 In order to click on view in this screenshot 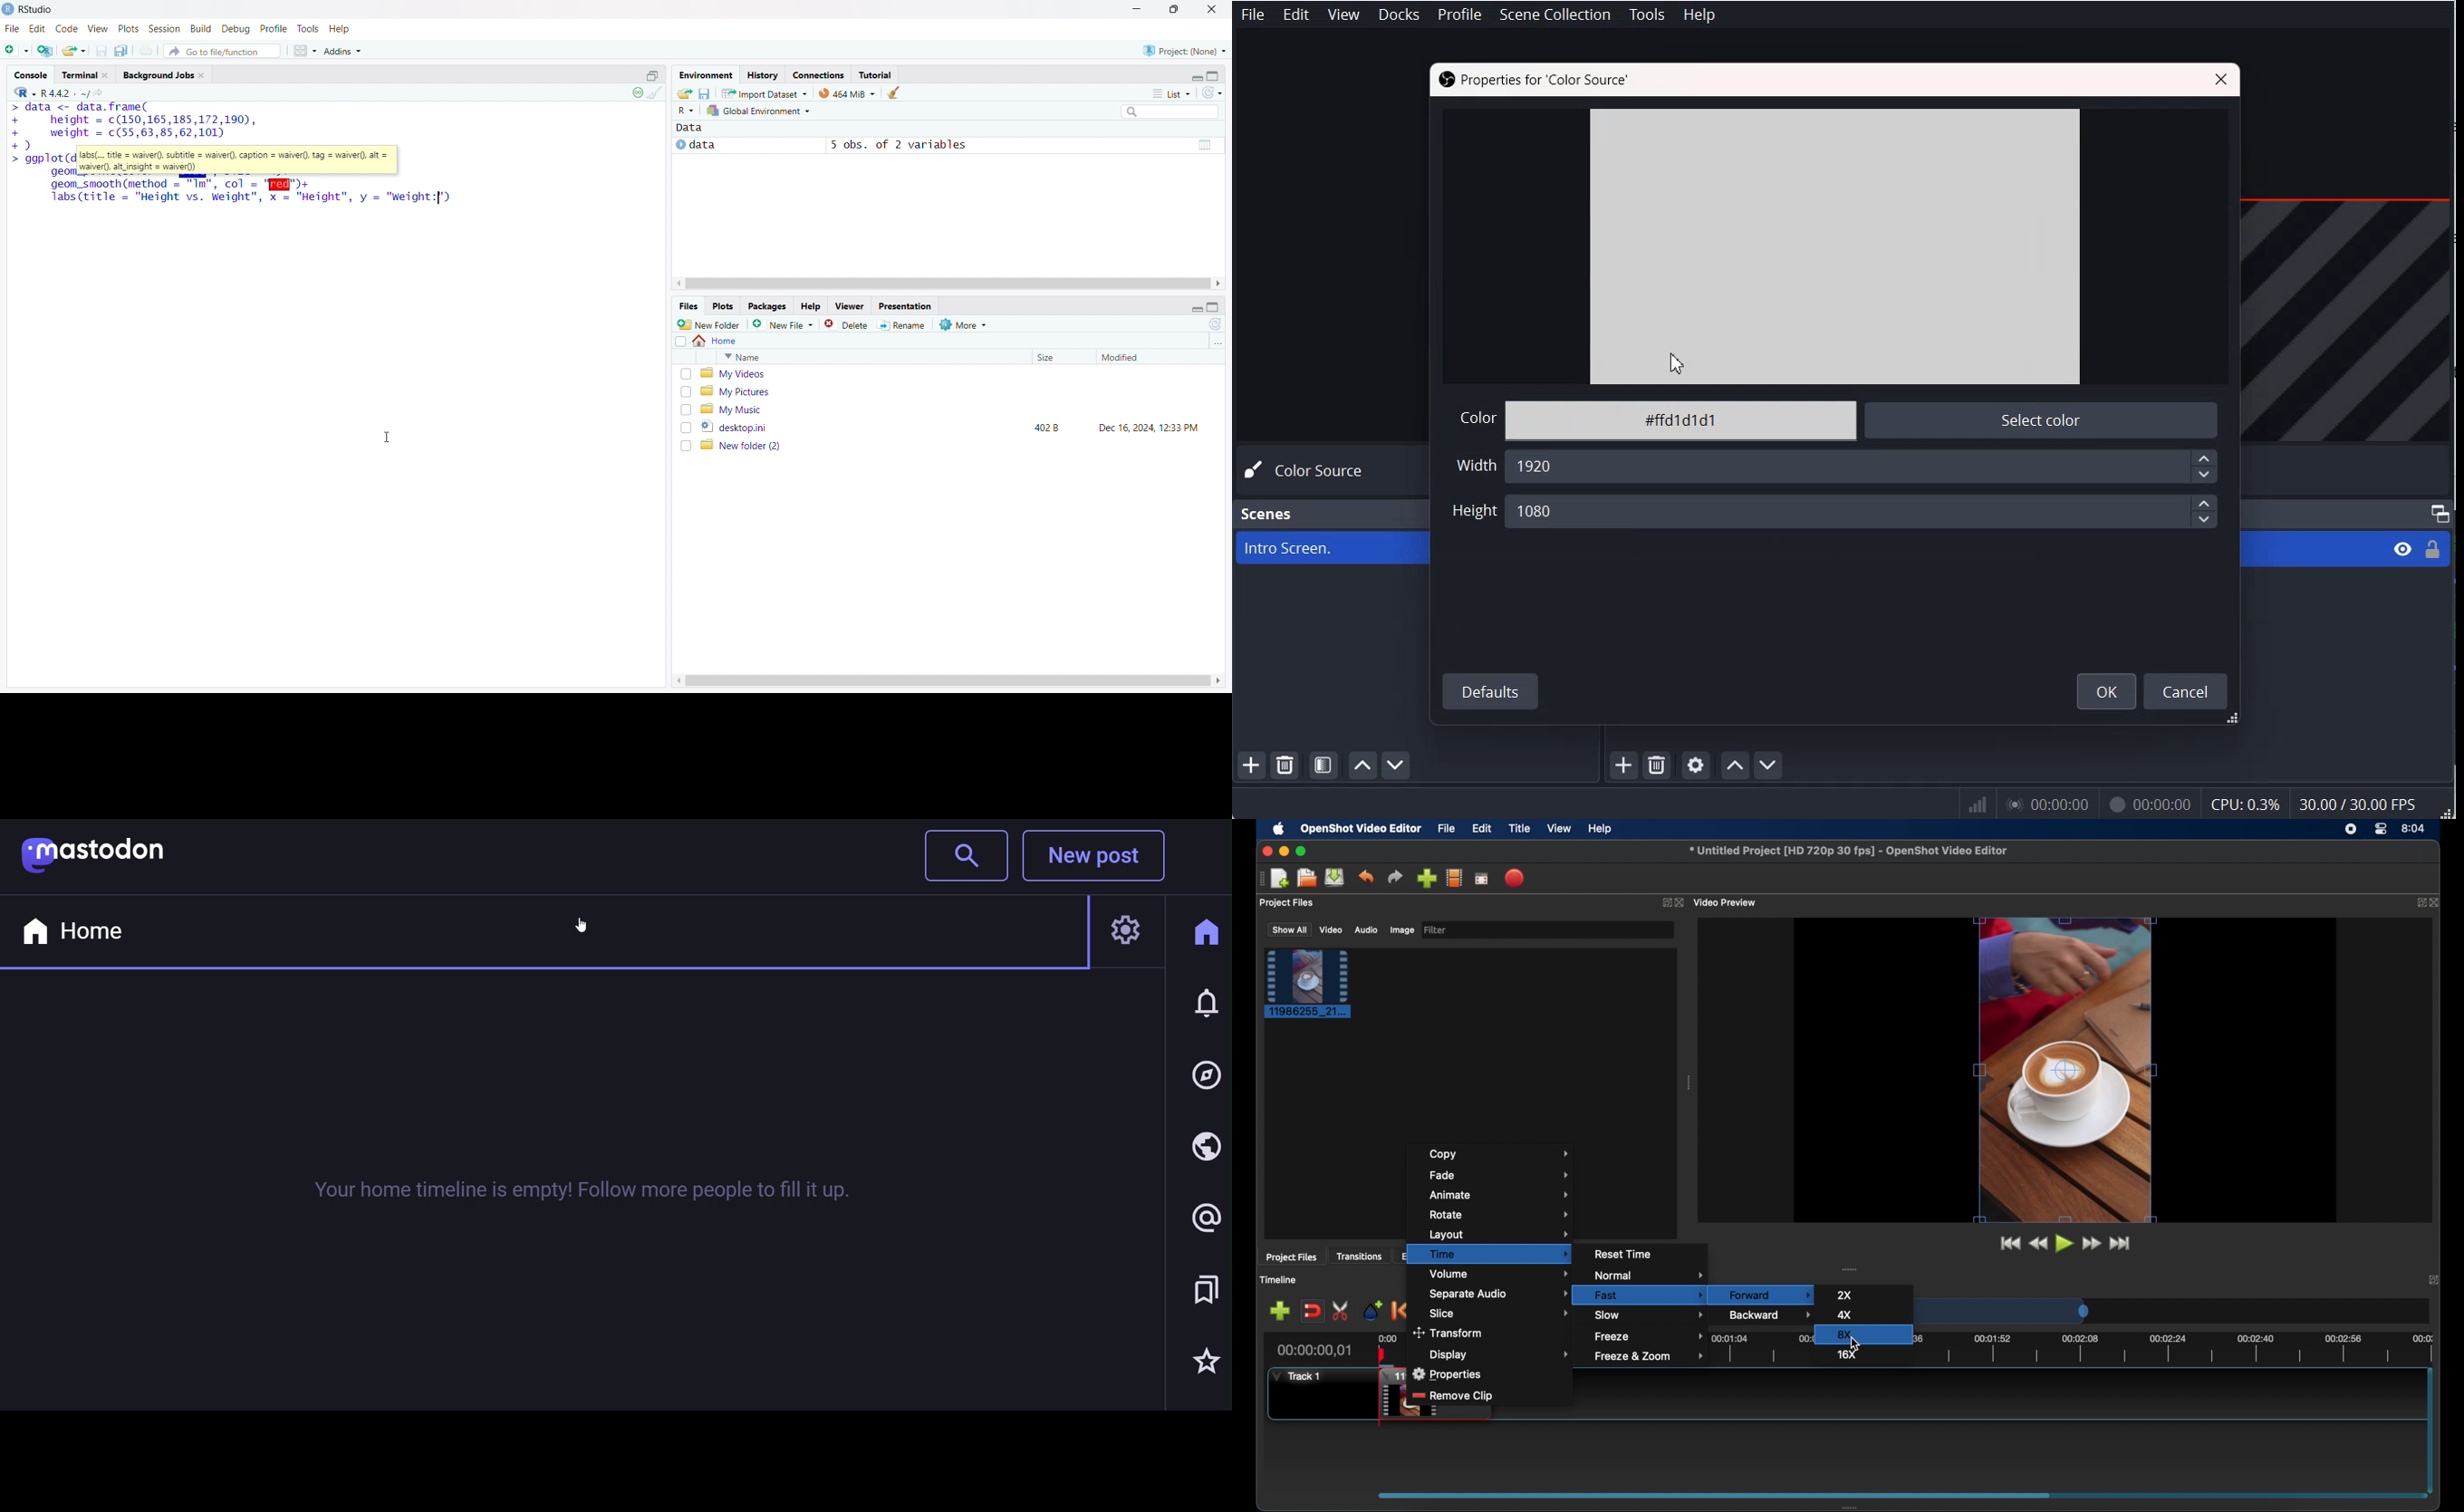, I will do `click(98, 29)`.